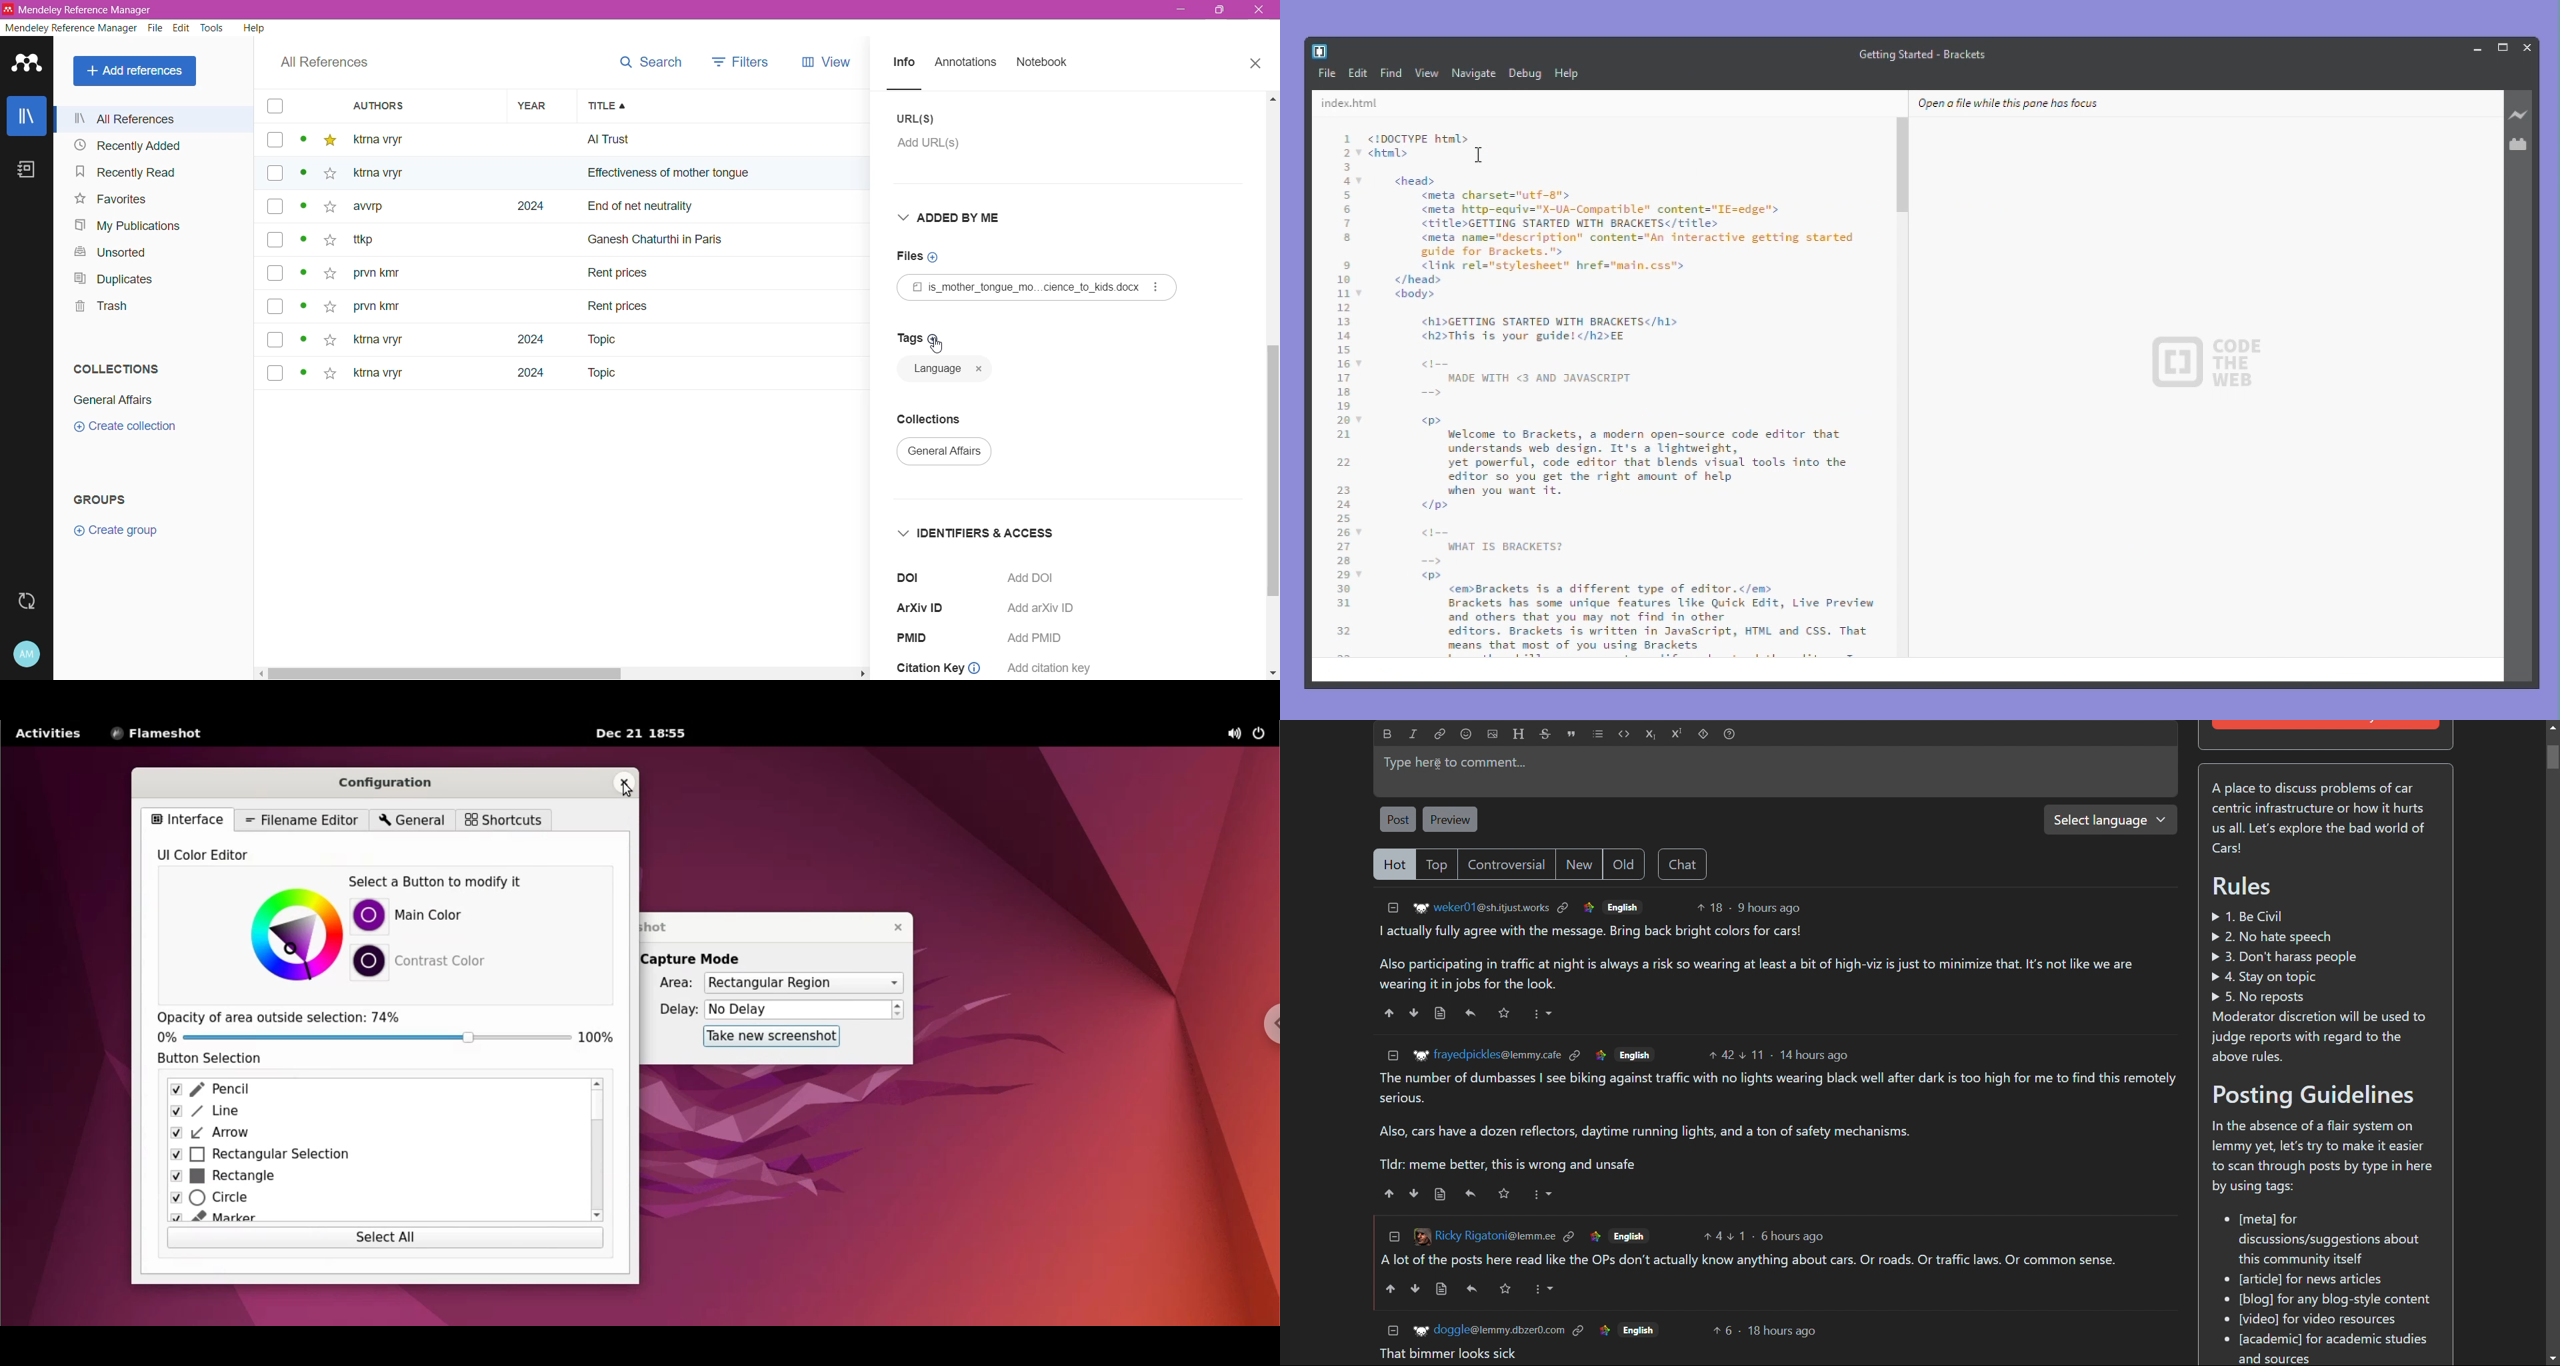 Image resolution: width=2576 pixels, height=1372 pixels. I want to click on Title, so click(731, 106).